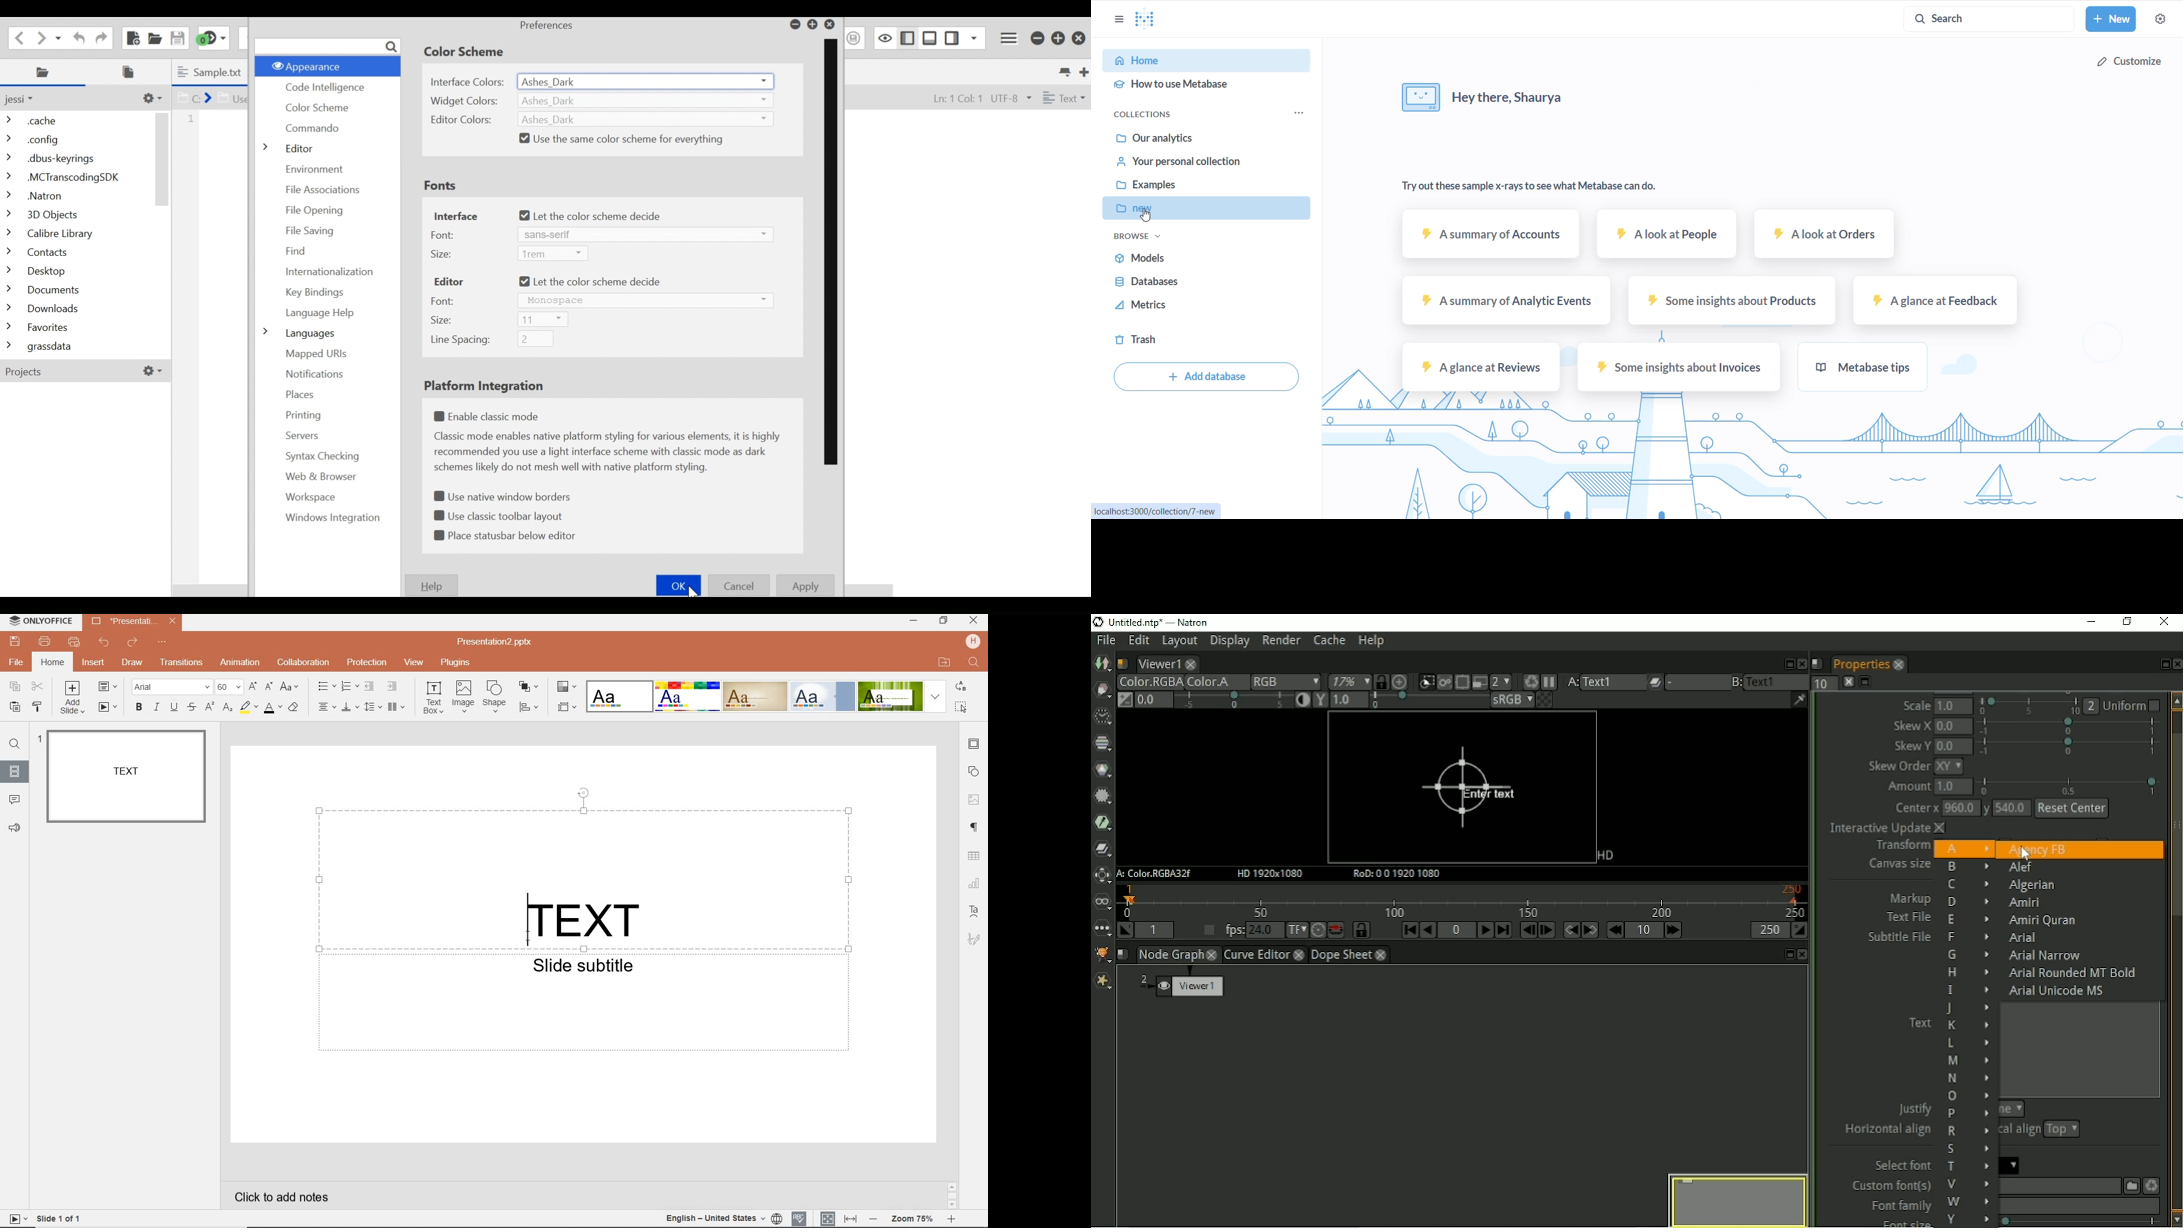 This screenshot has width=2184, height=1232. I want to click on collections, so click(1154, 113).